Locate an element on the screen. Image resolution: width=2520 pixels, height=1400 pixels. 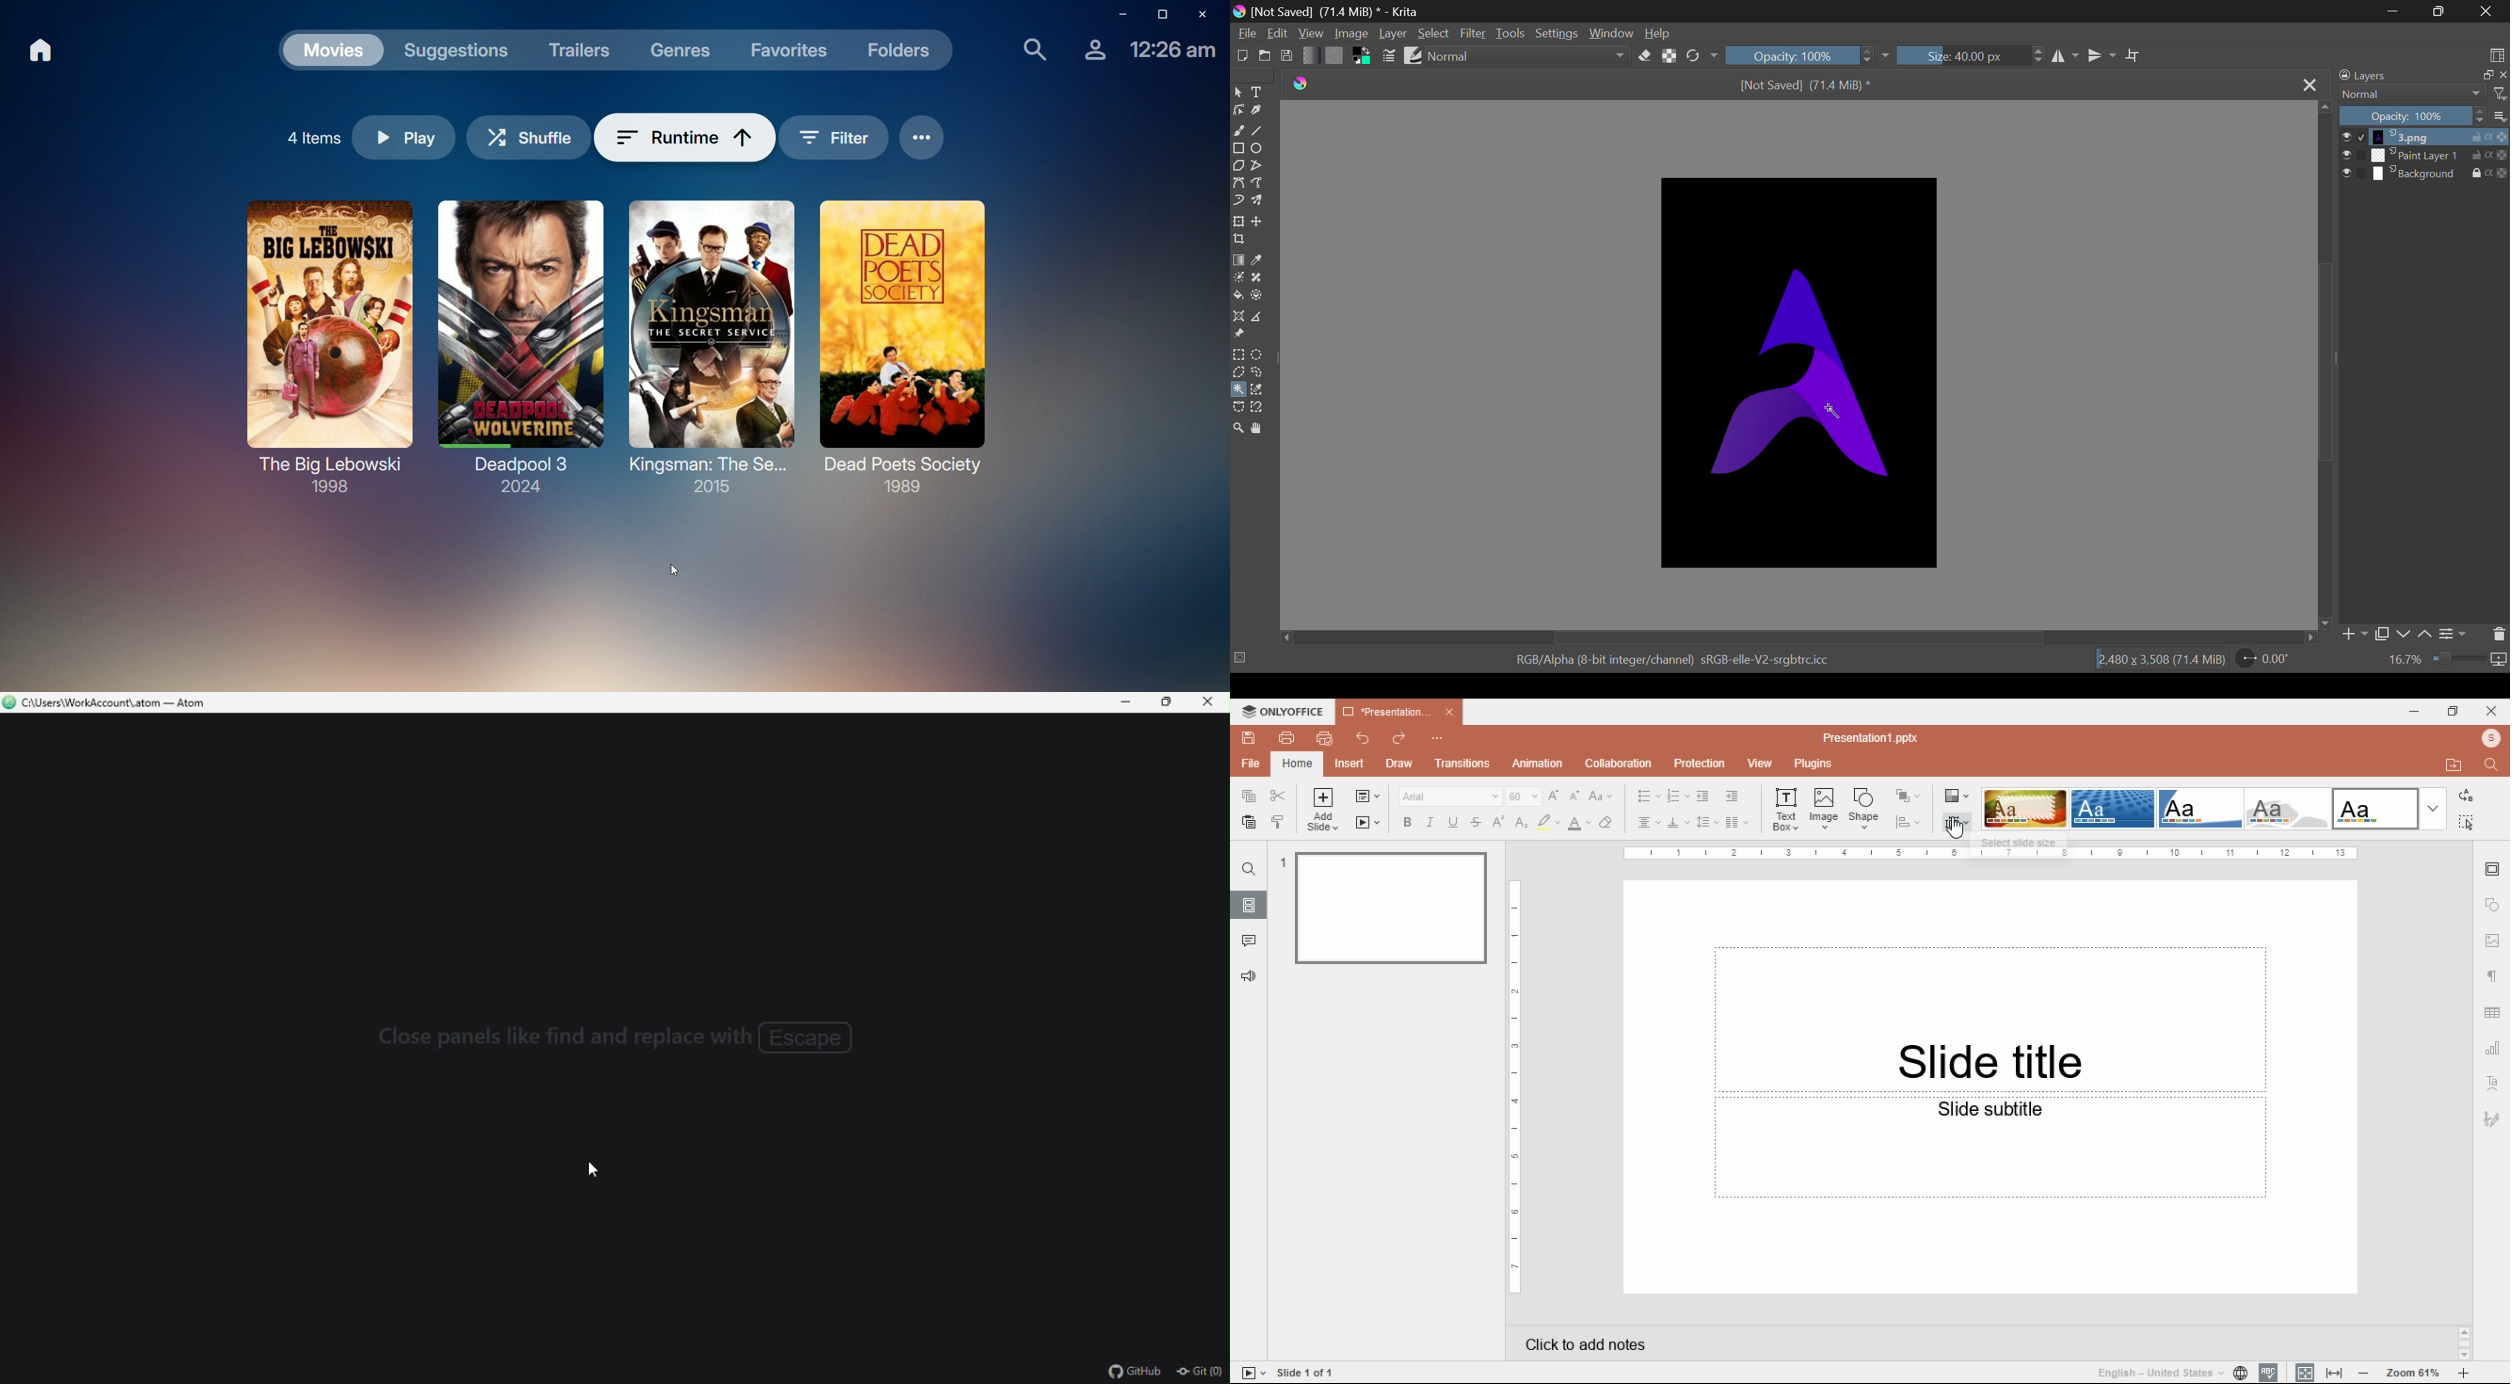
change case is located at coordinates (1601, 796).